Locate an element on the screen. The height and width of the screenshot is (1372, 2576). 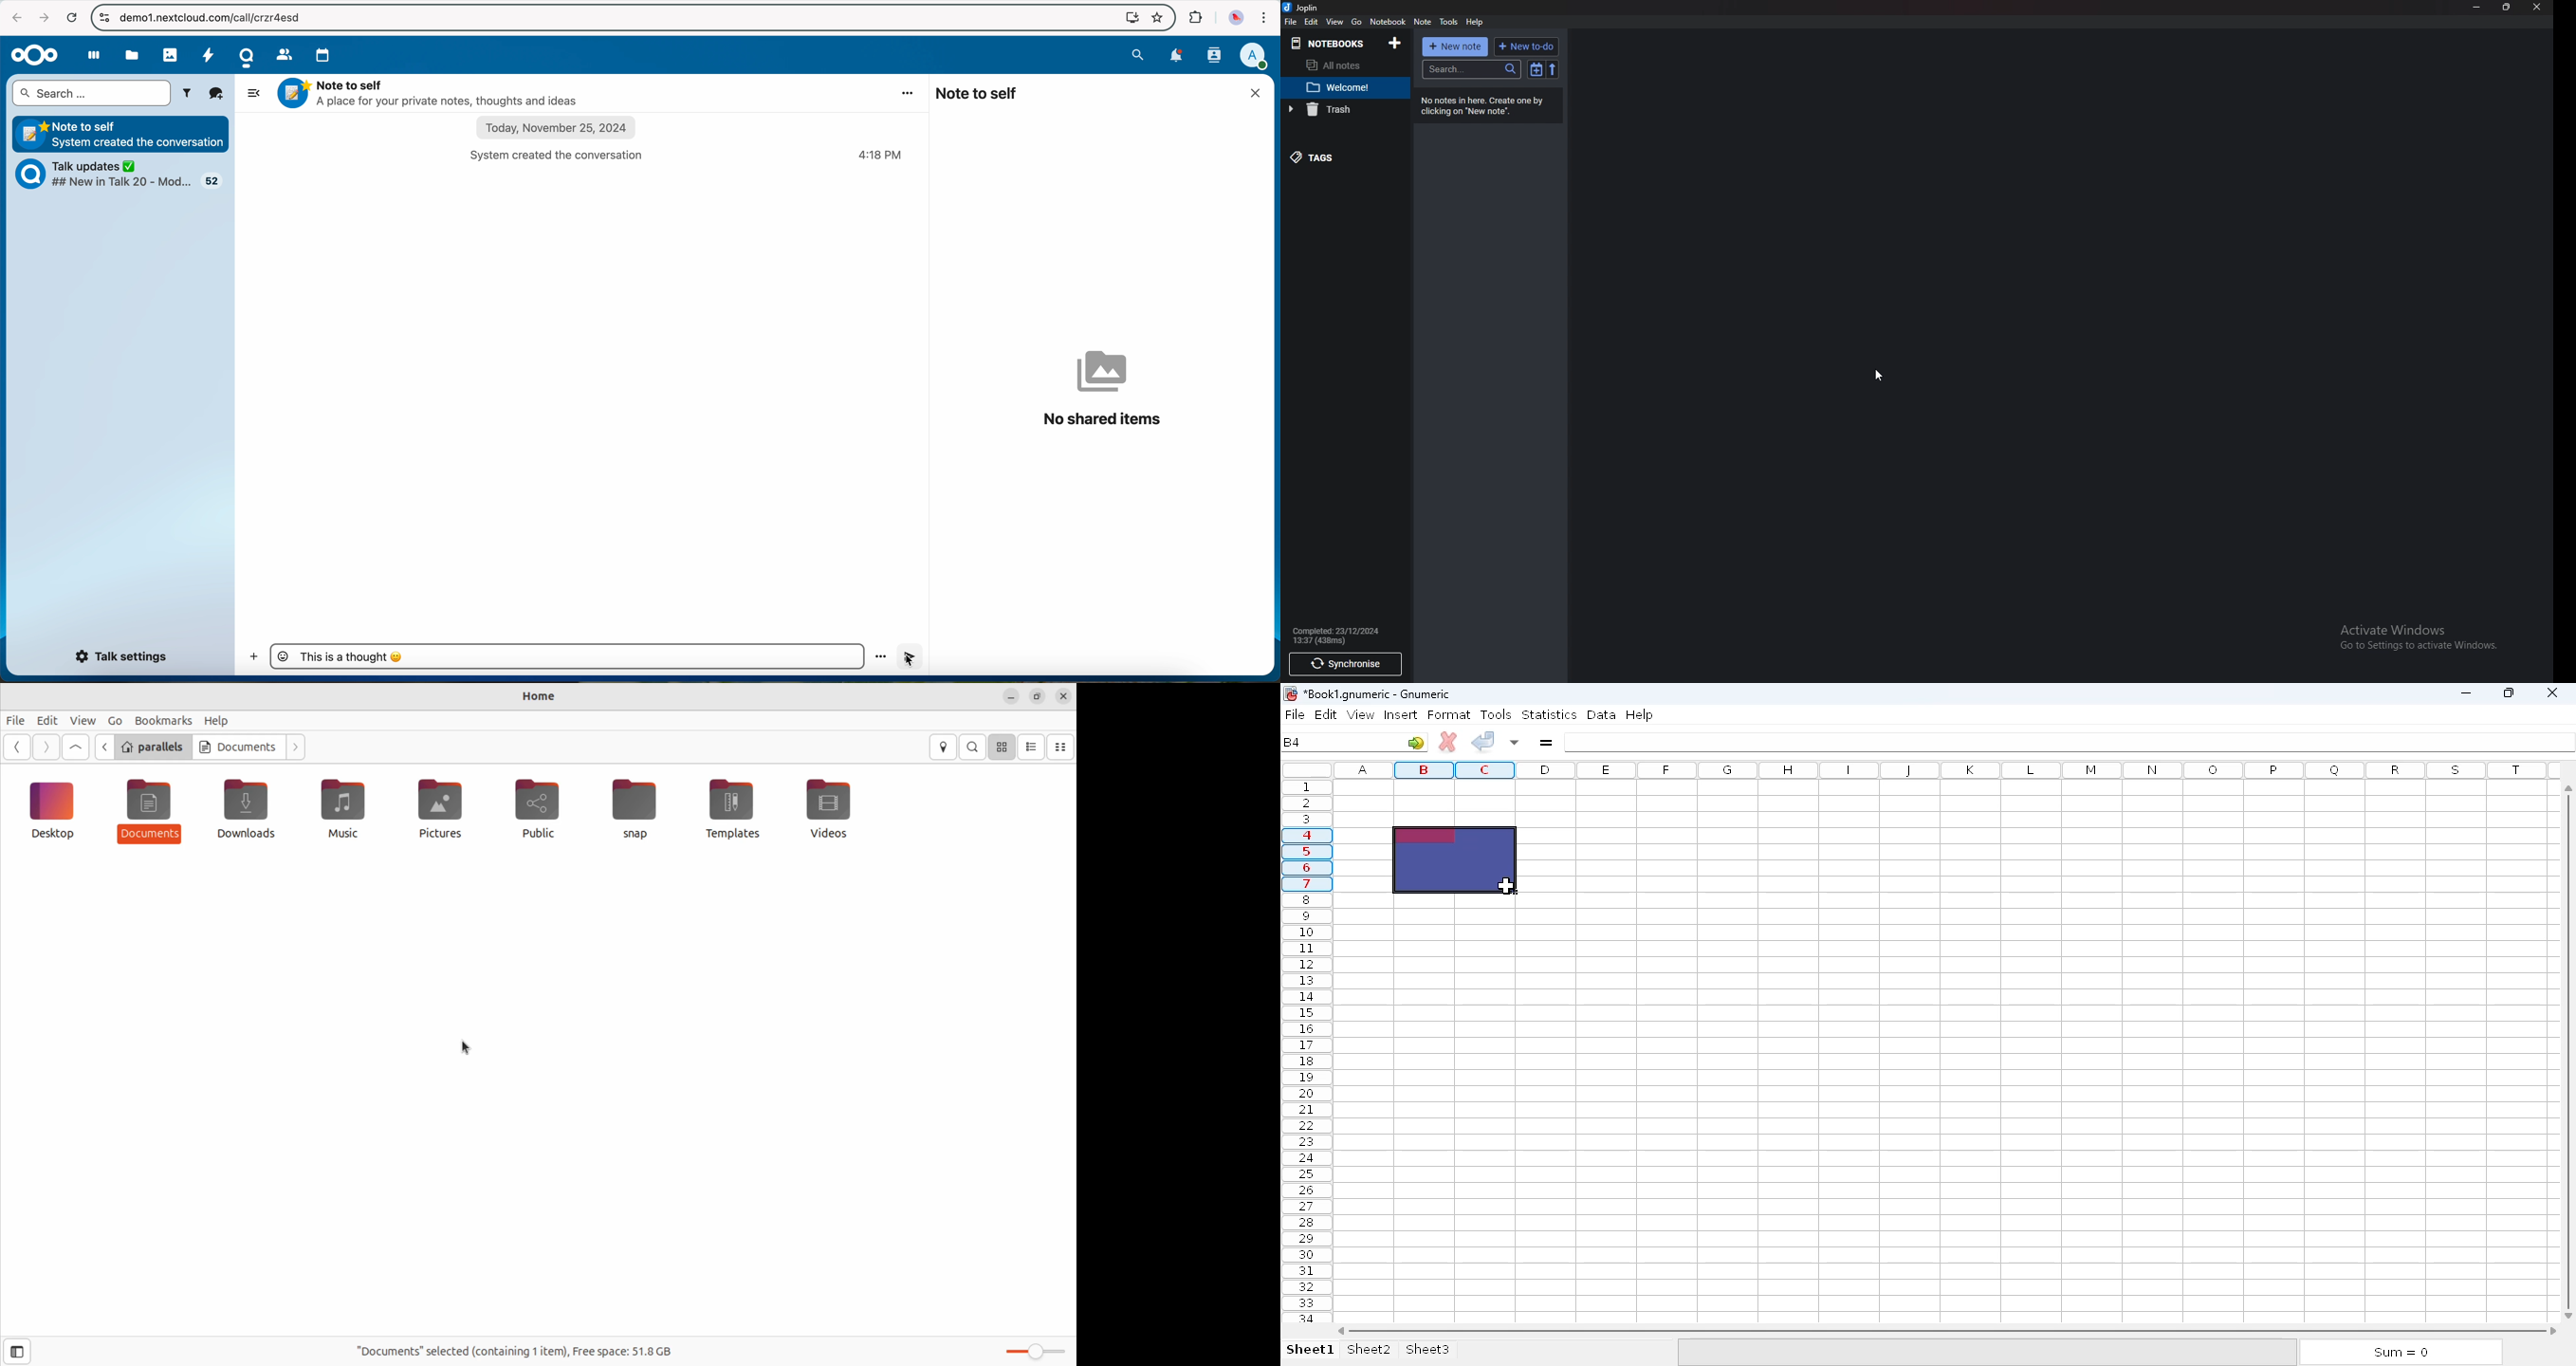
Toggle sort order is located at coordinates (1536, 70).